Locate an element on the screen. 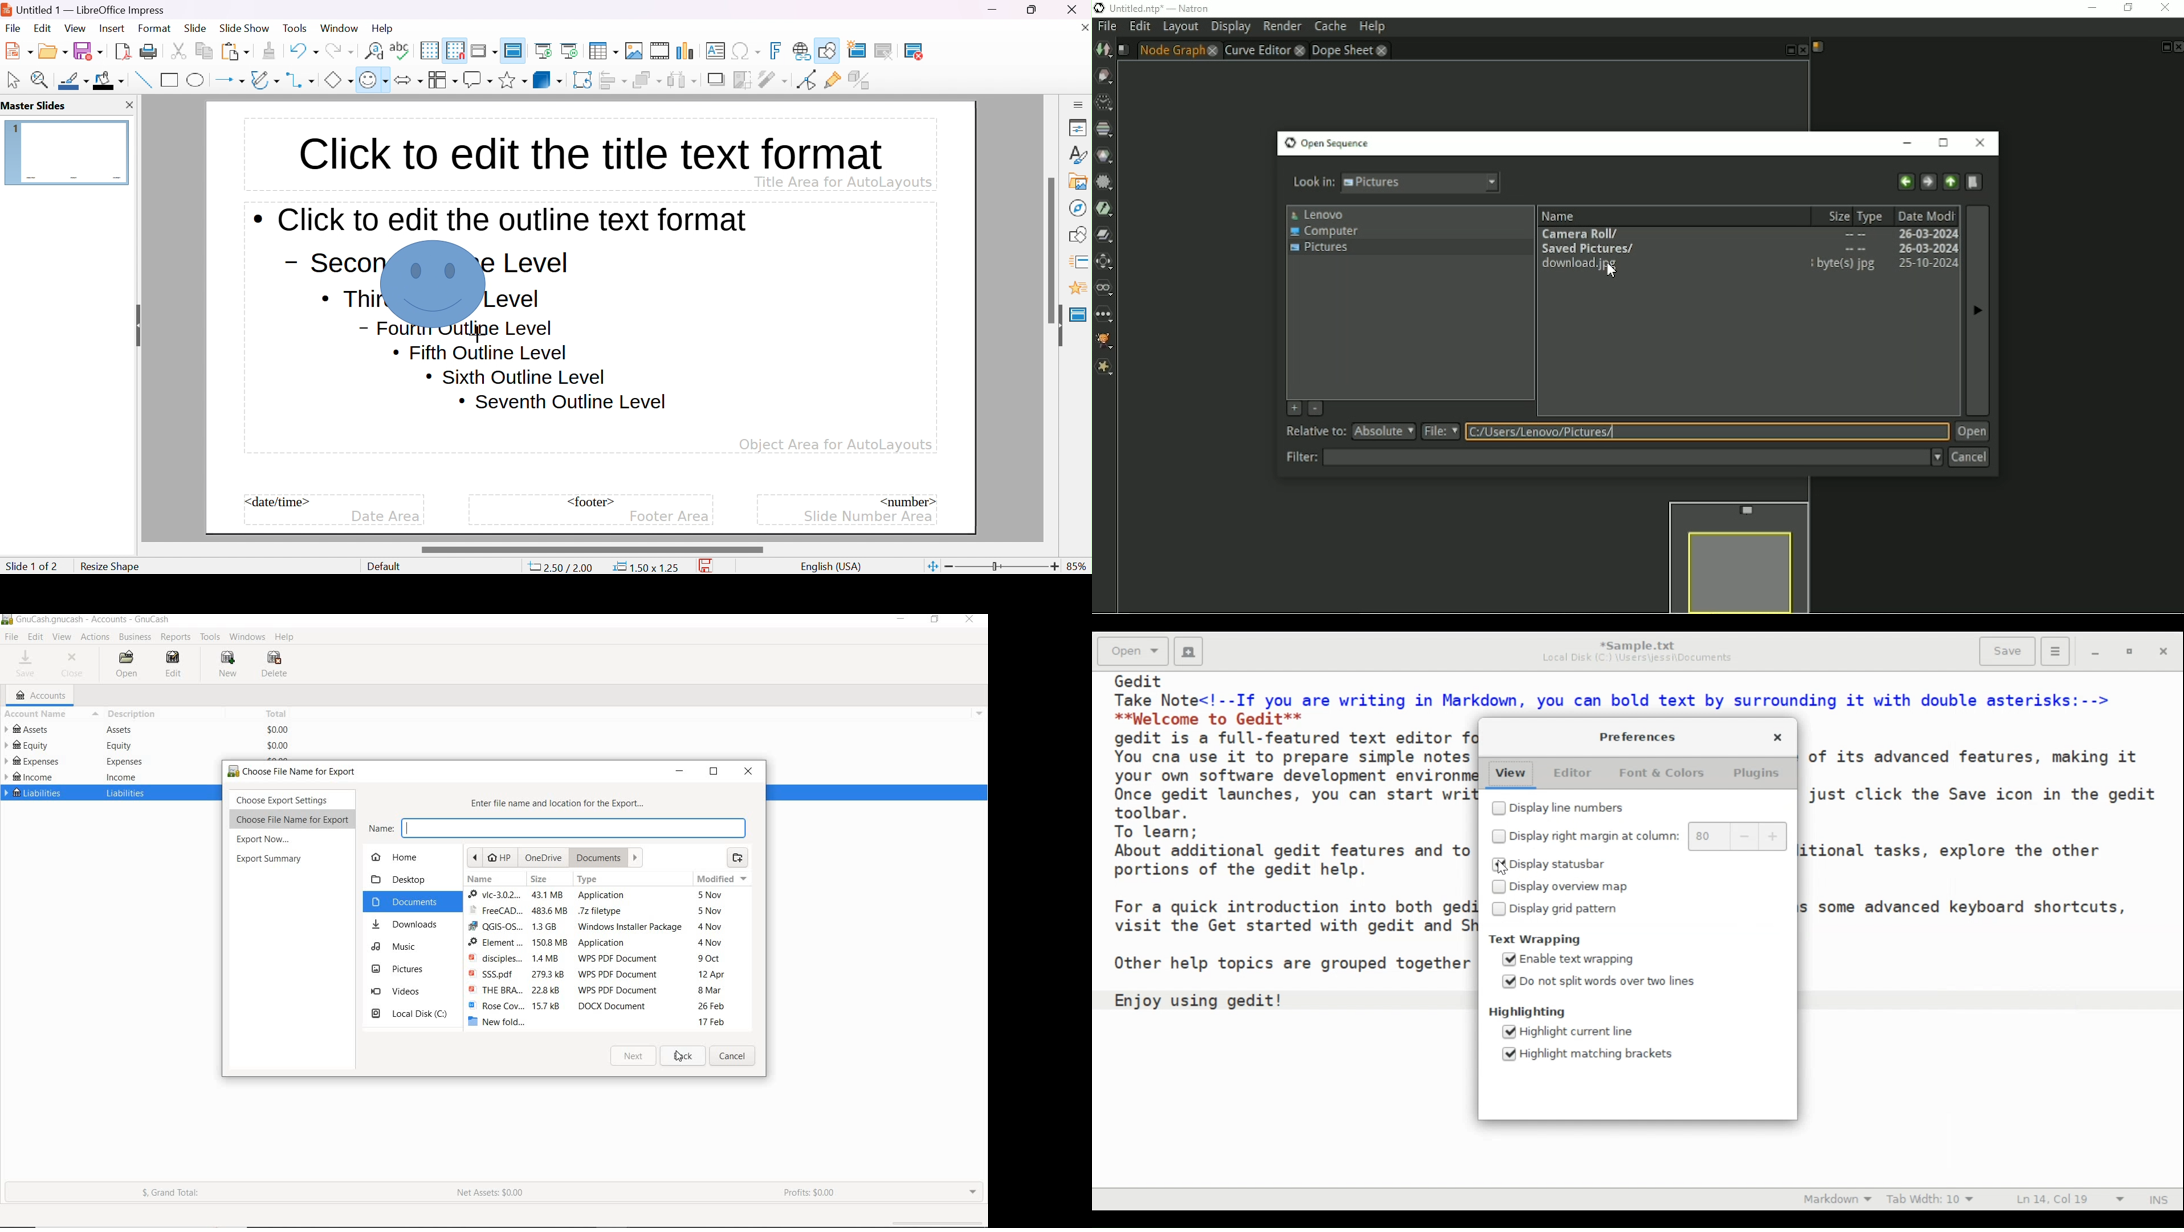  new slide is located at coordinates (863, 49).